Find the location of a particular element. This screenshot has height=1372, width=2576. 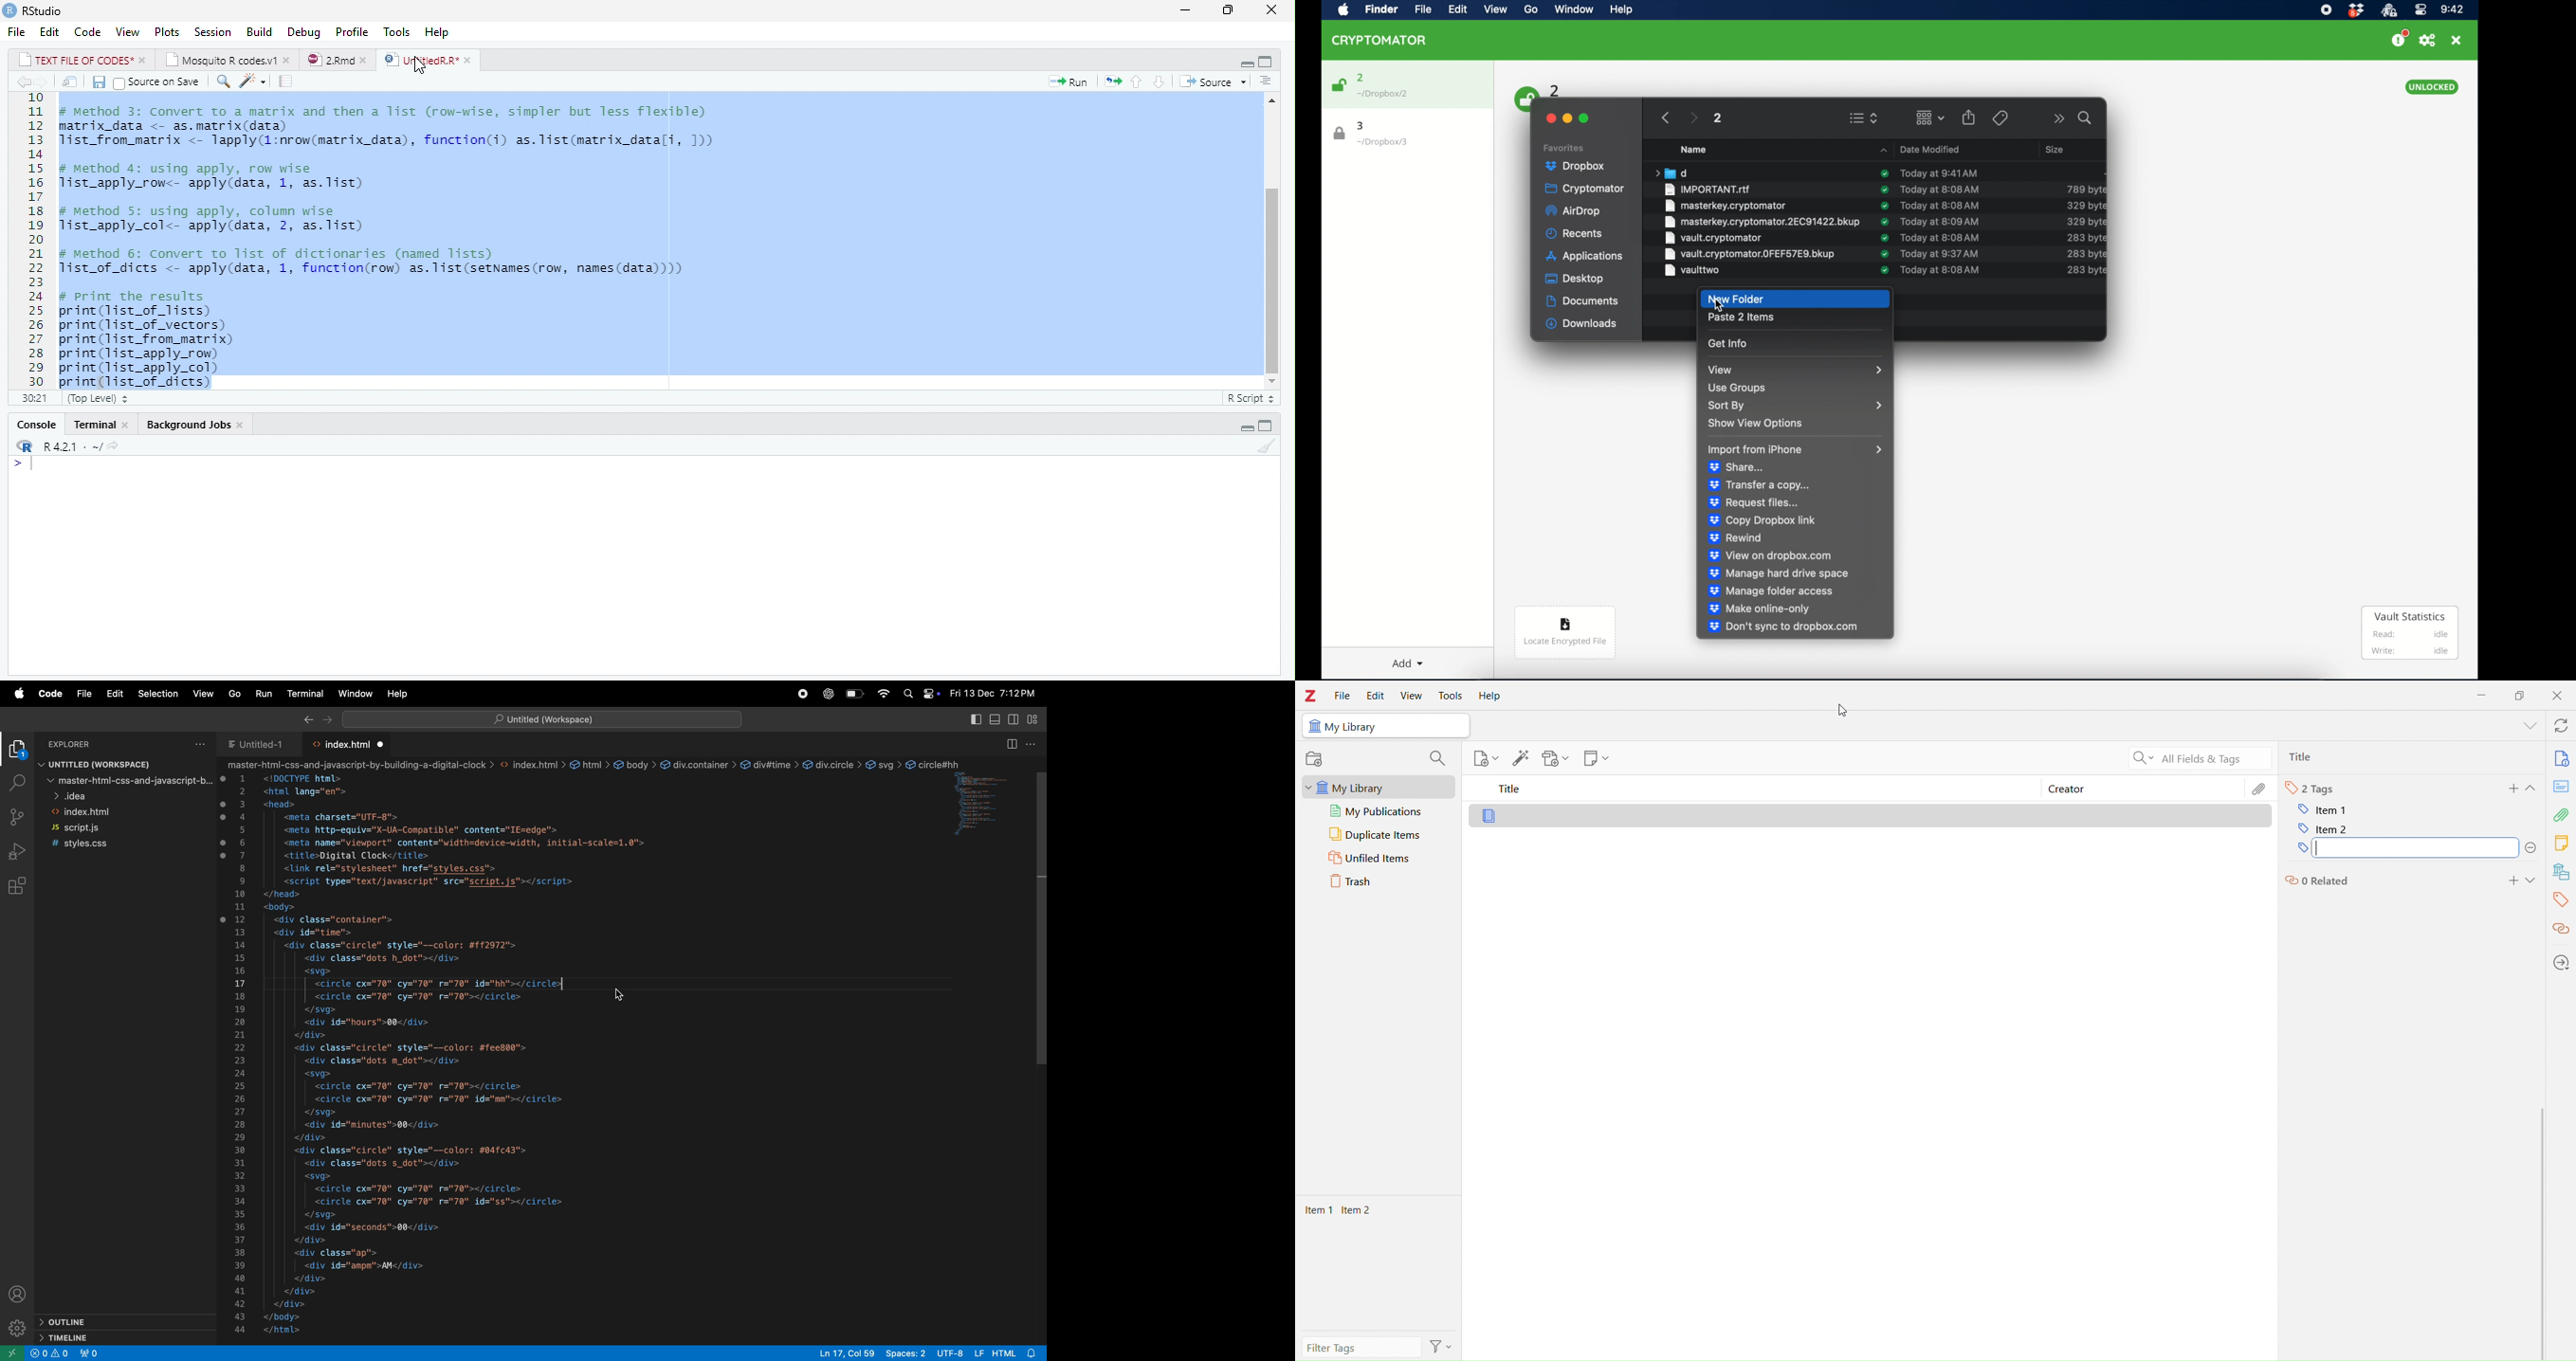

R Script is located at coordinates (1251, 397).